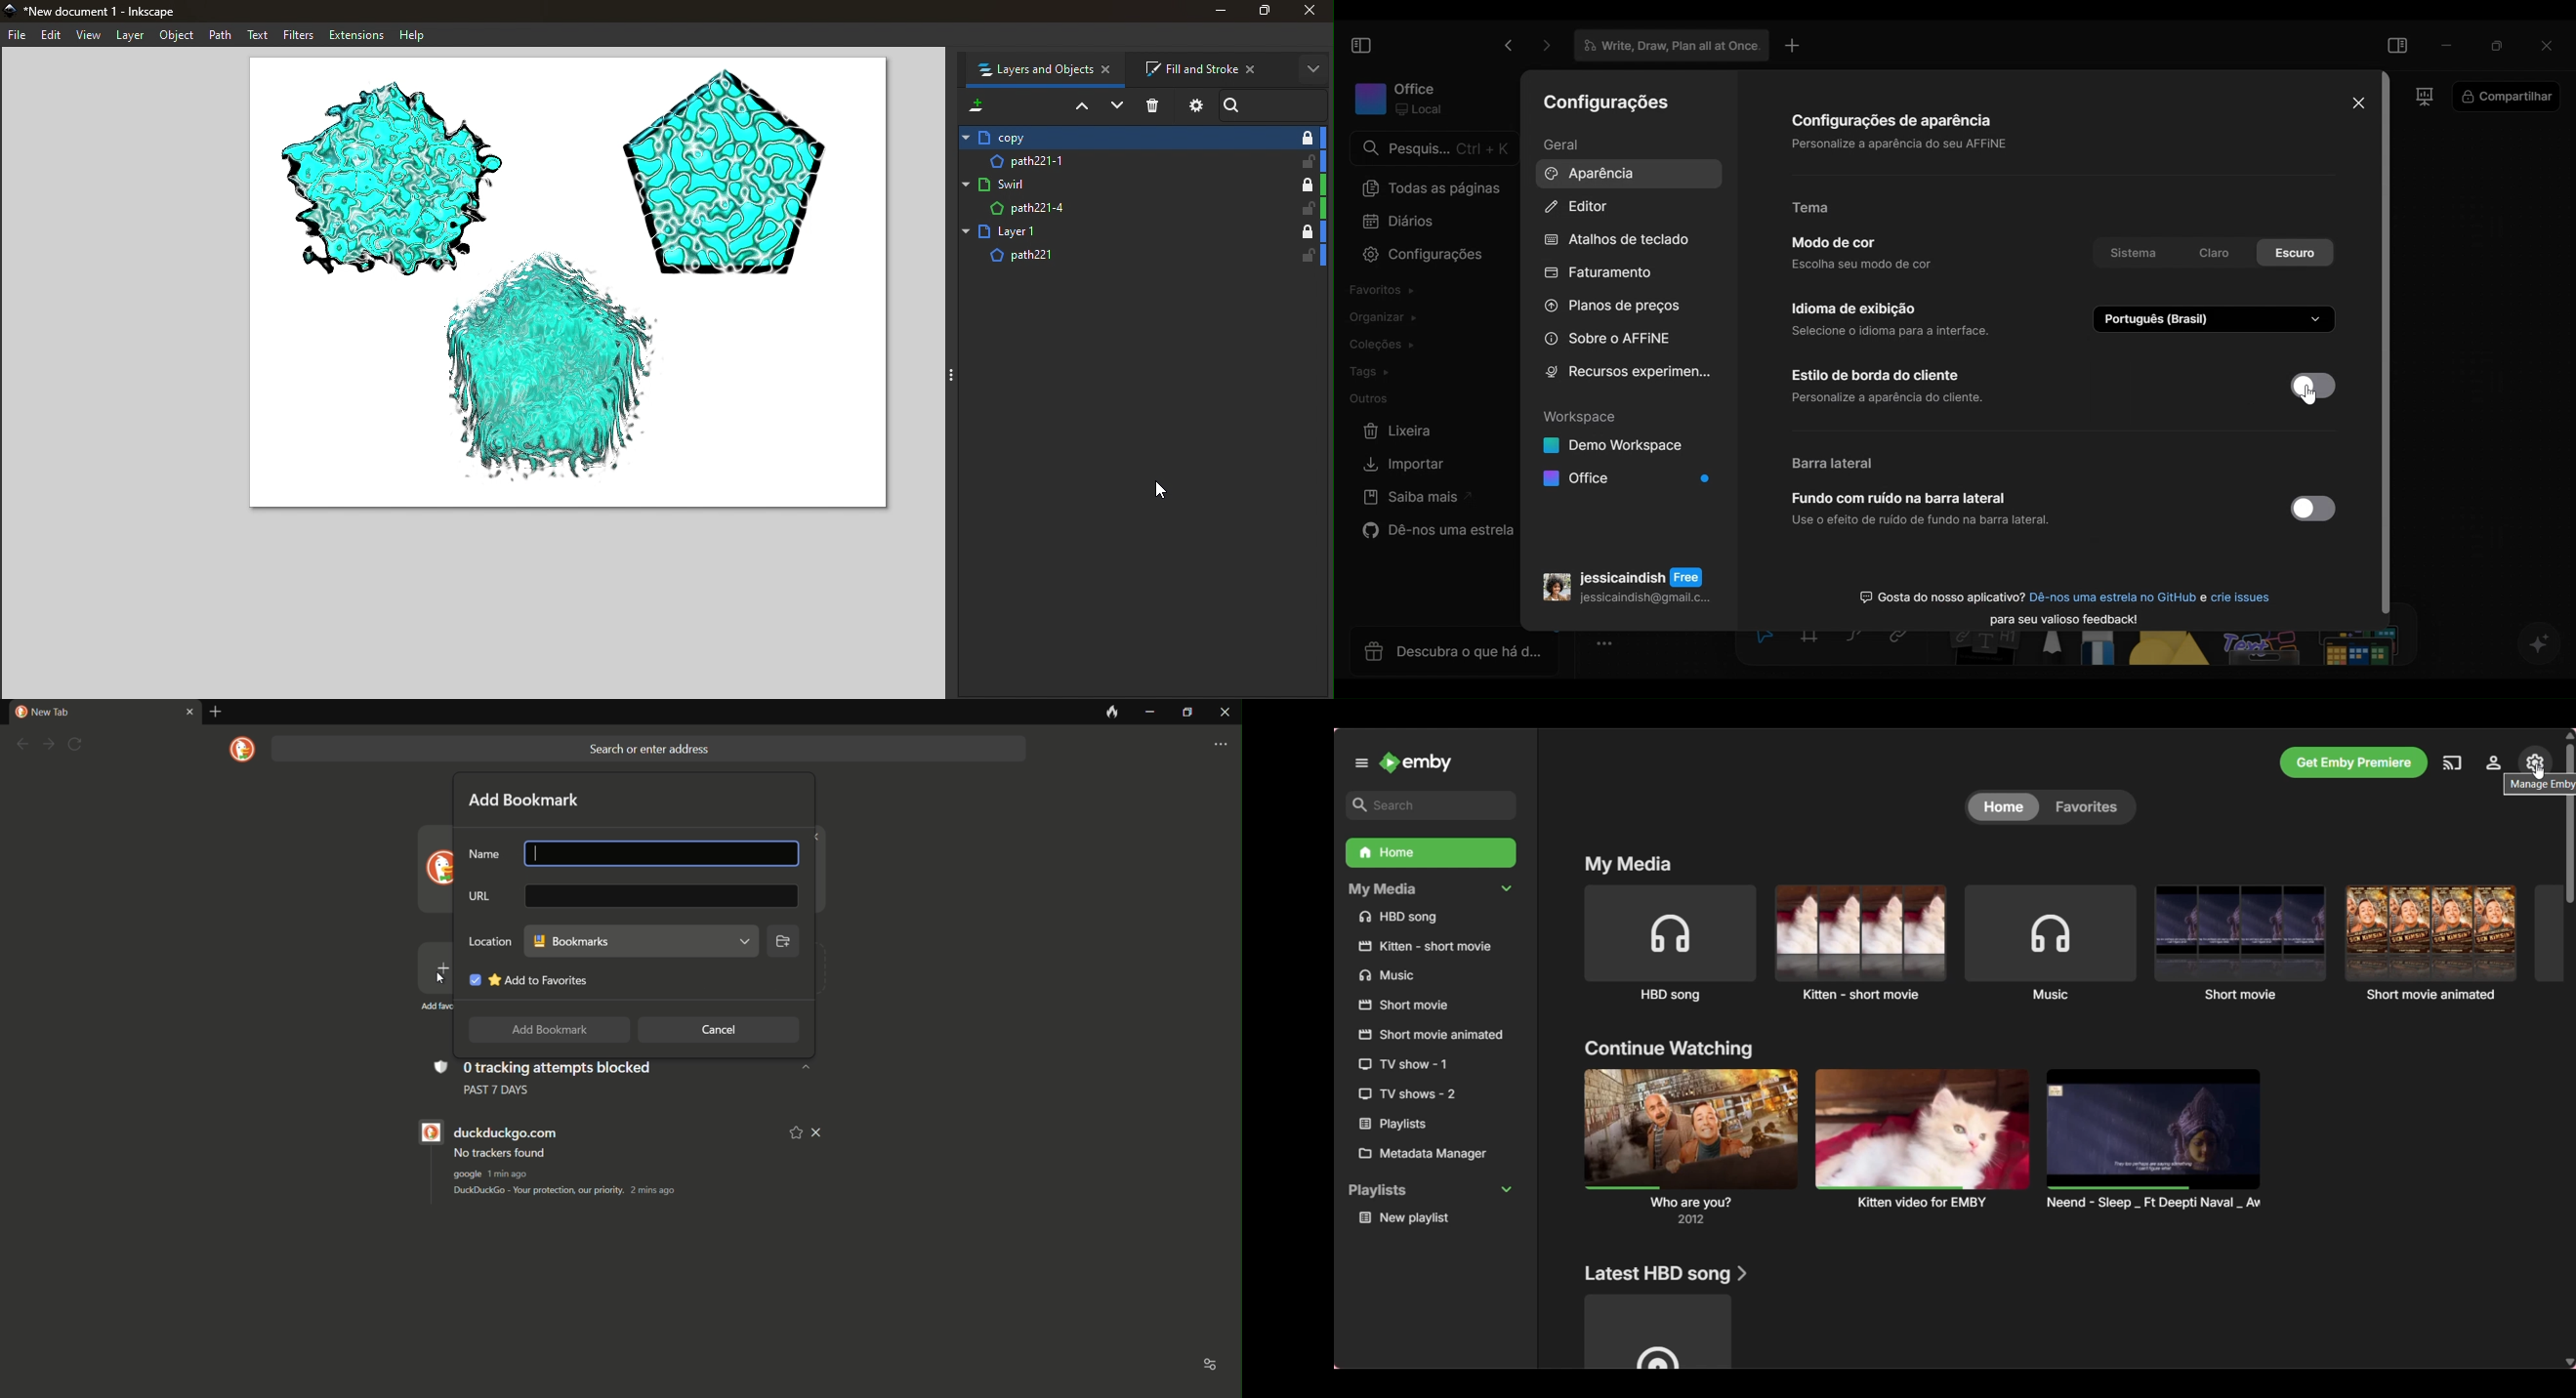 Image resolution: width=2576 pixels, height=1400 pixels. Describe the element at coordinates (1306, 256) in the screenshot. I see `lock/unlock layer` at that location.